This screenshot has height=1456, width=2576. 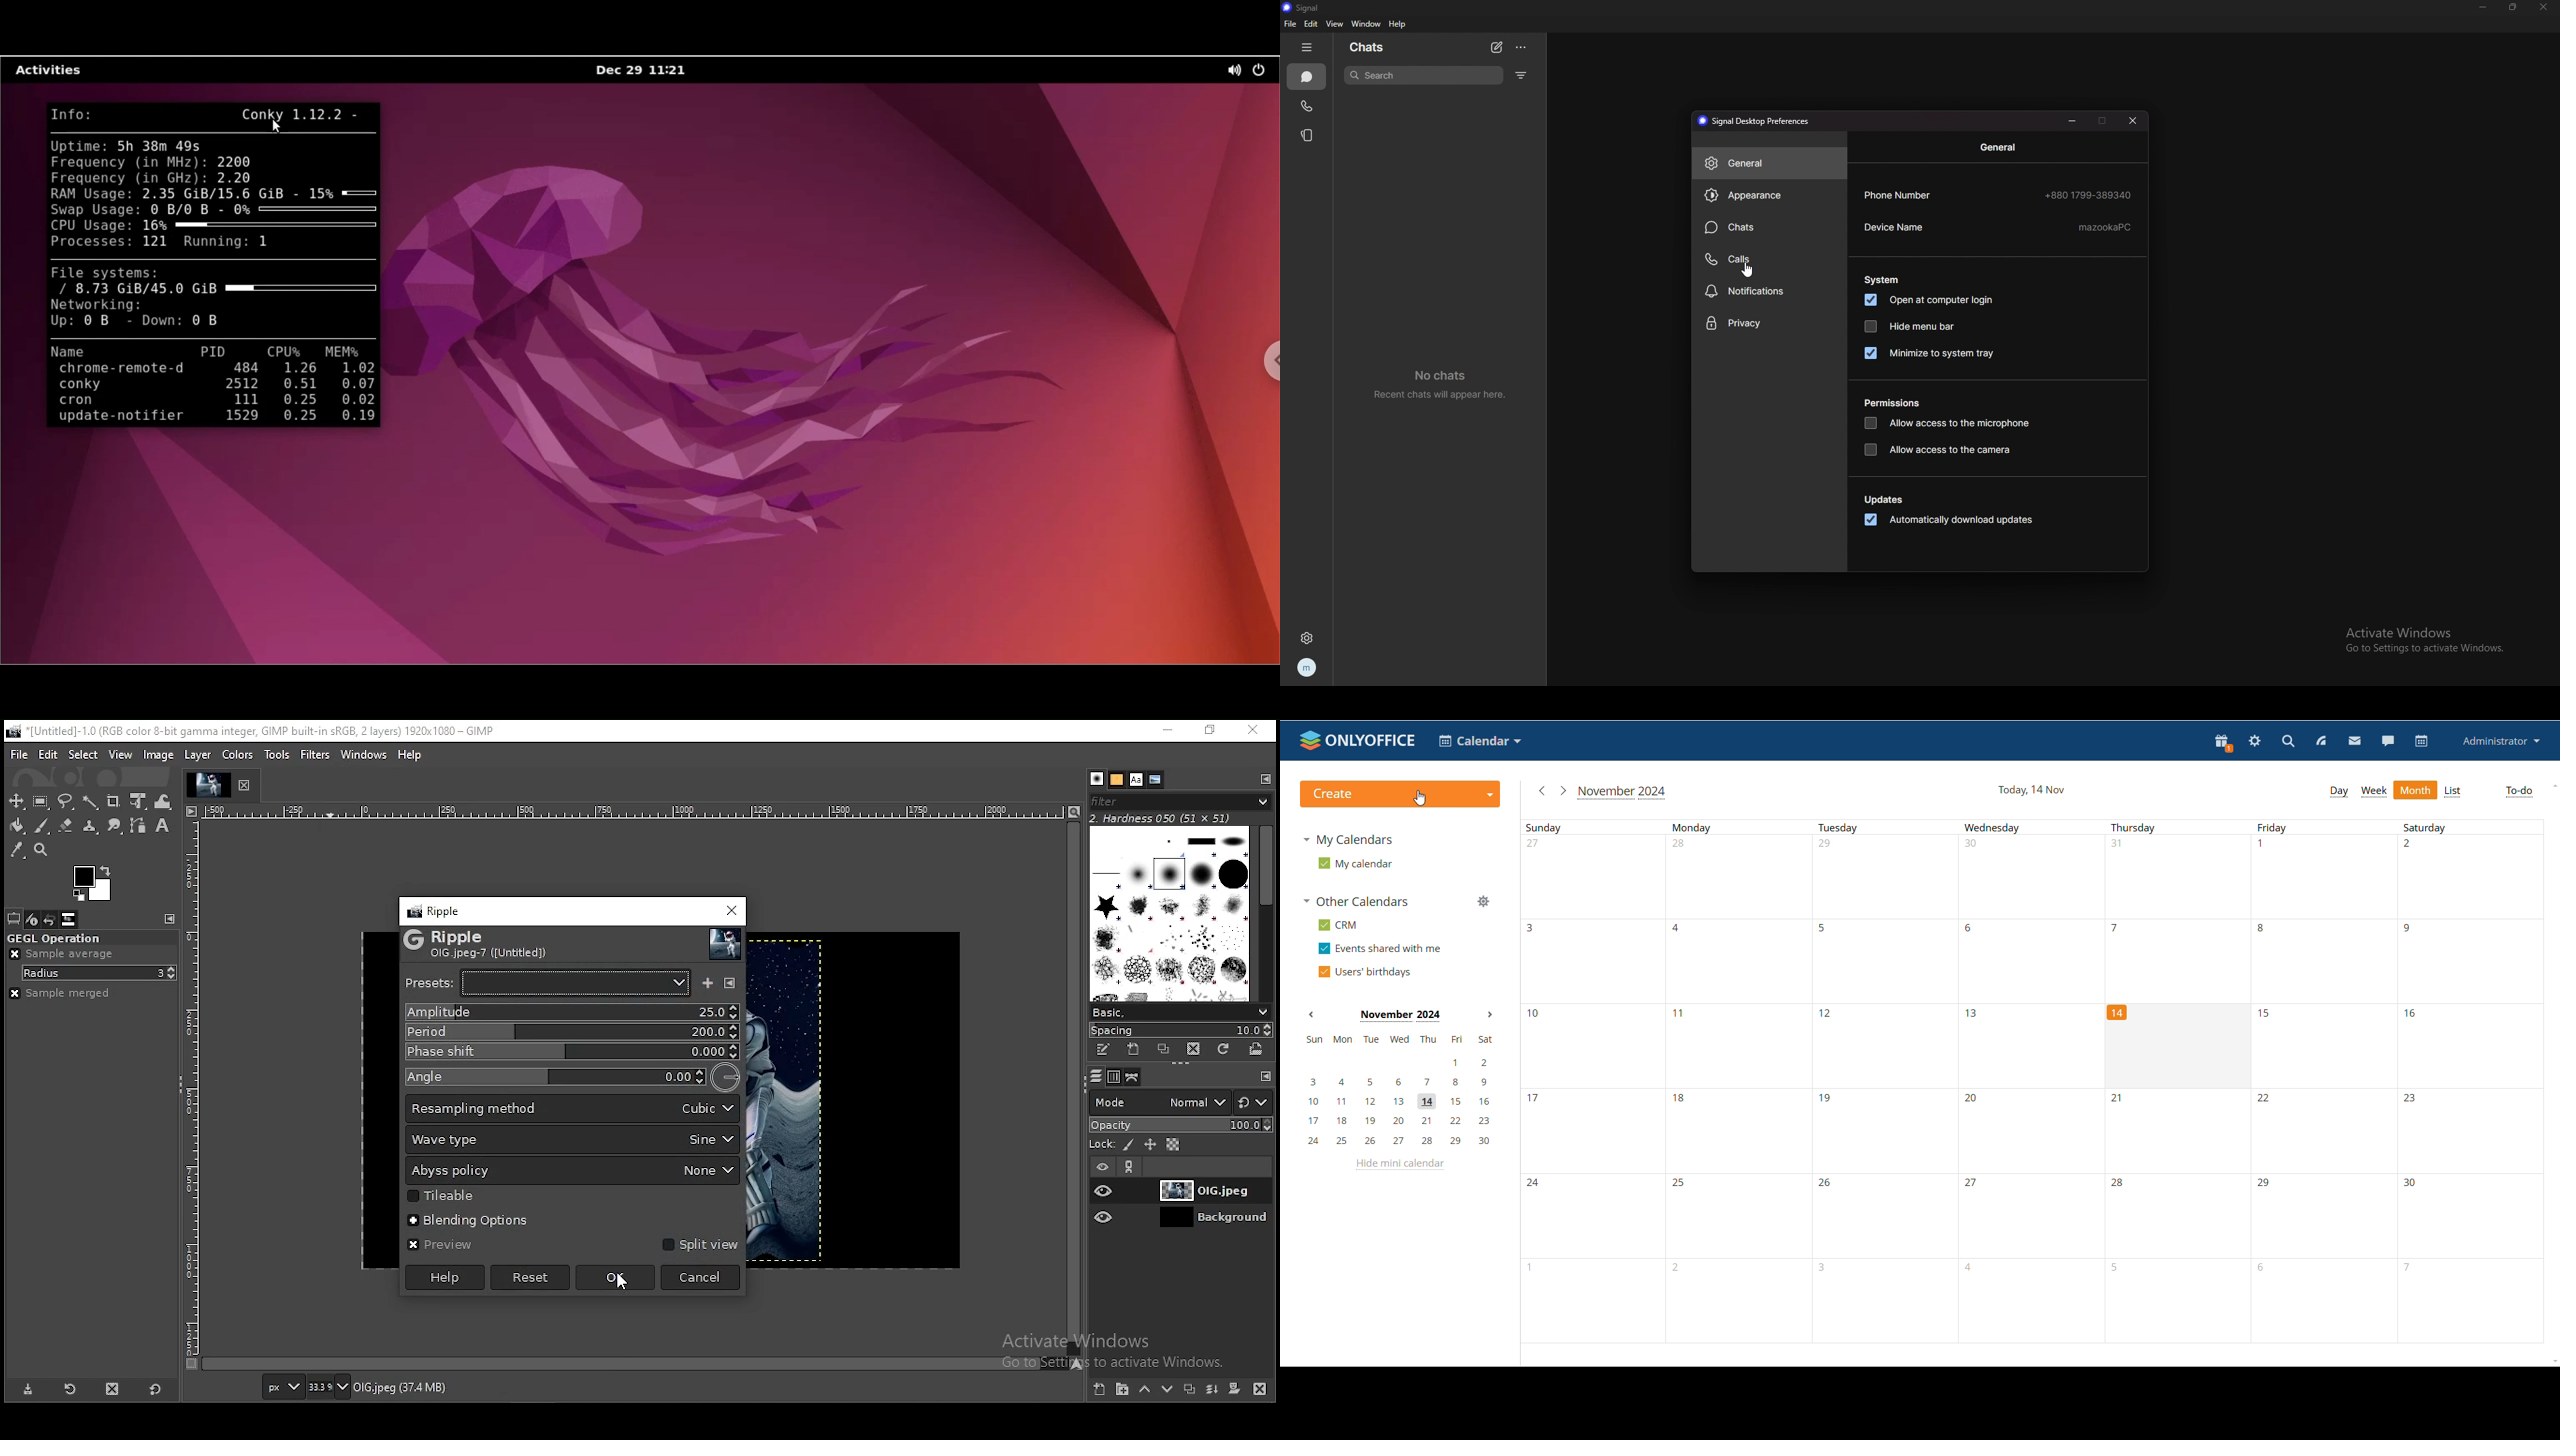 I want to click on chats, so click(x=1770, y=227).